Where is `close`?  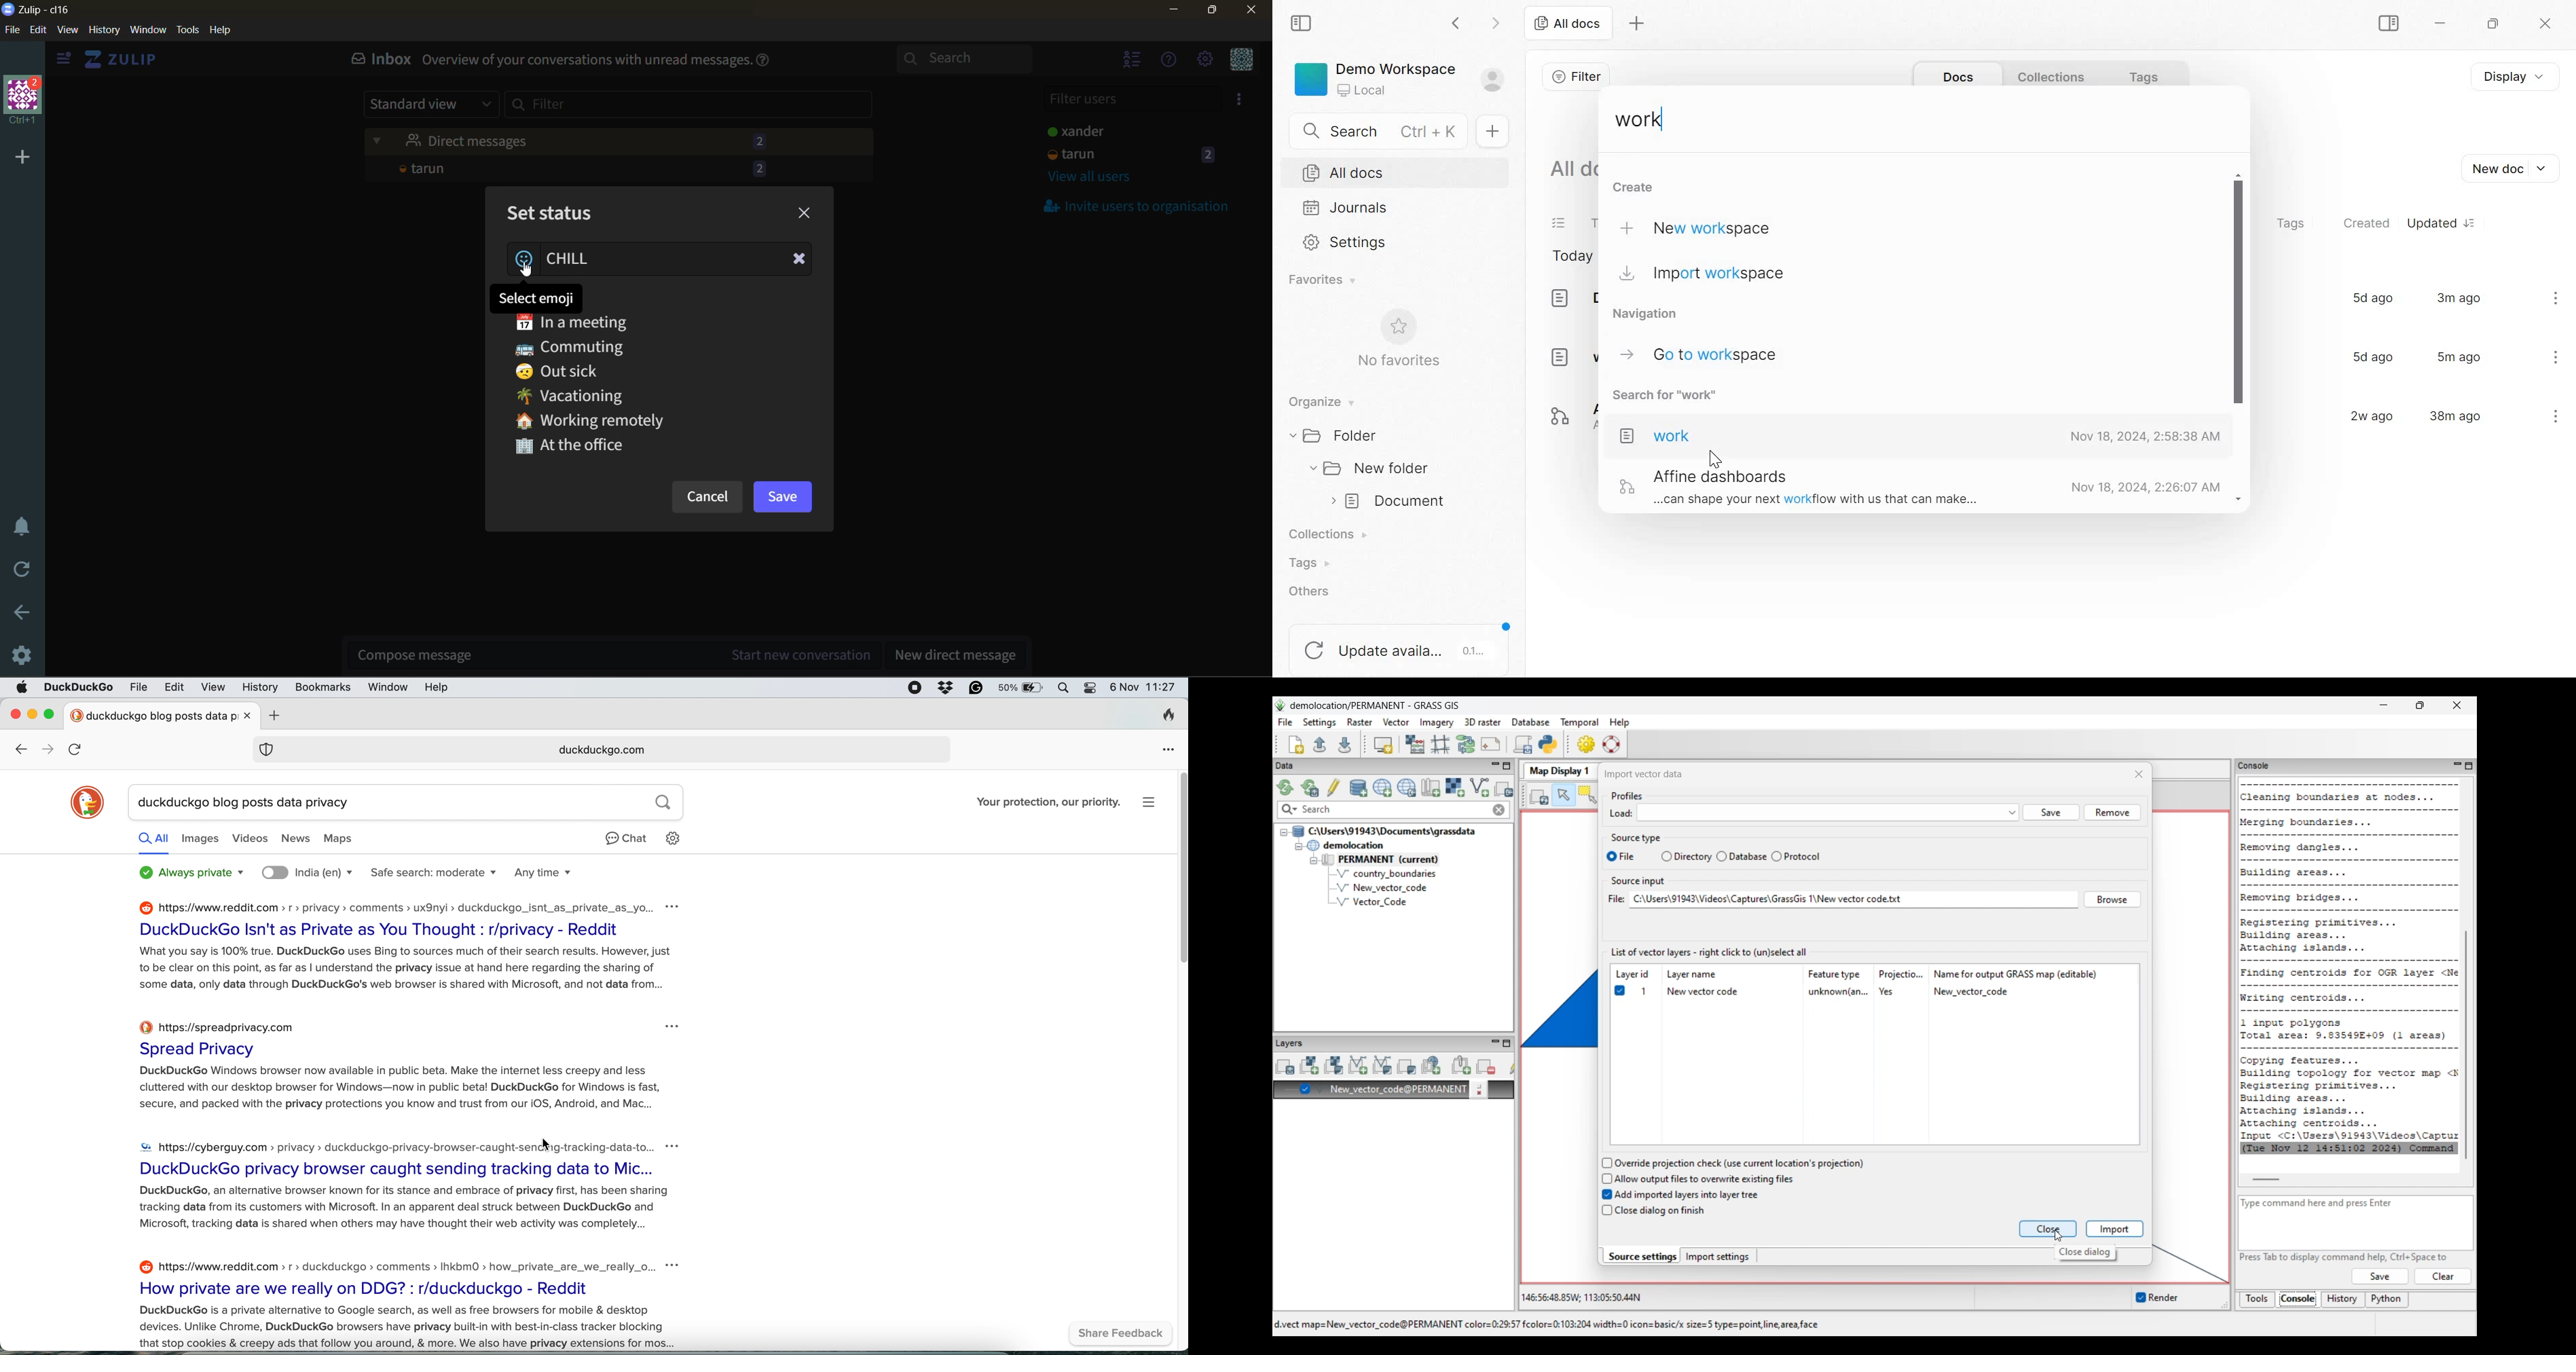 close is located at coordinates (247, 718).